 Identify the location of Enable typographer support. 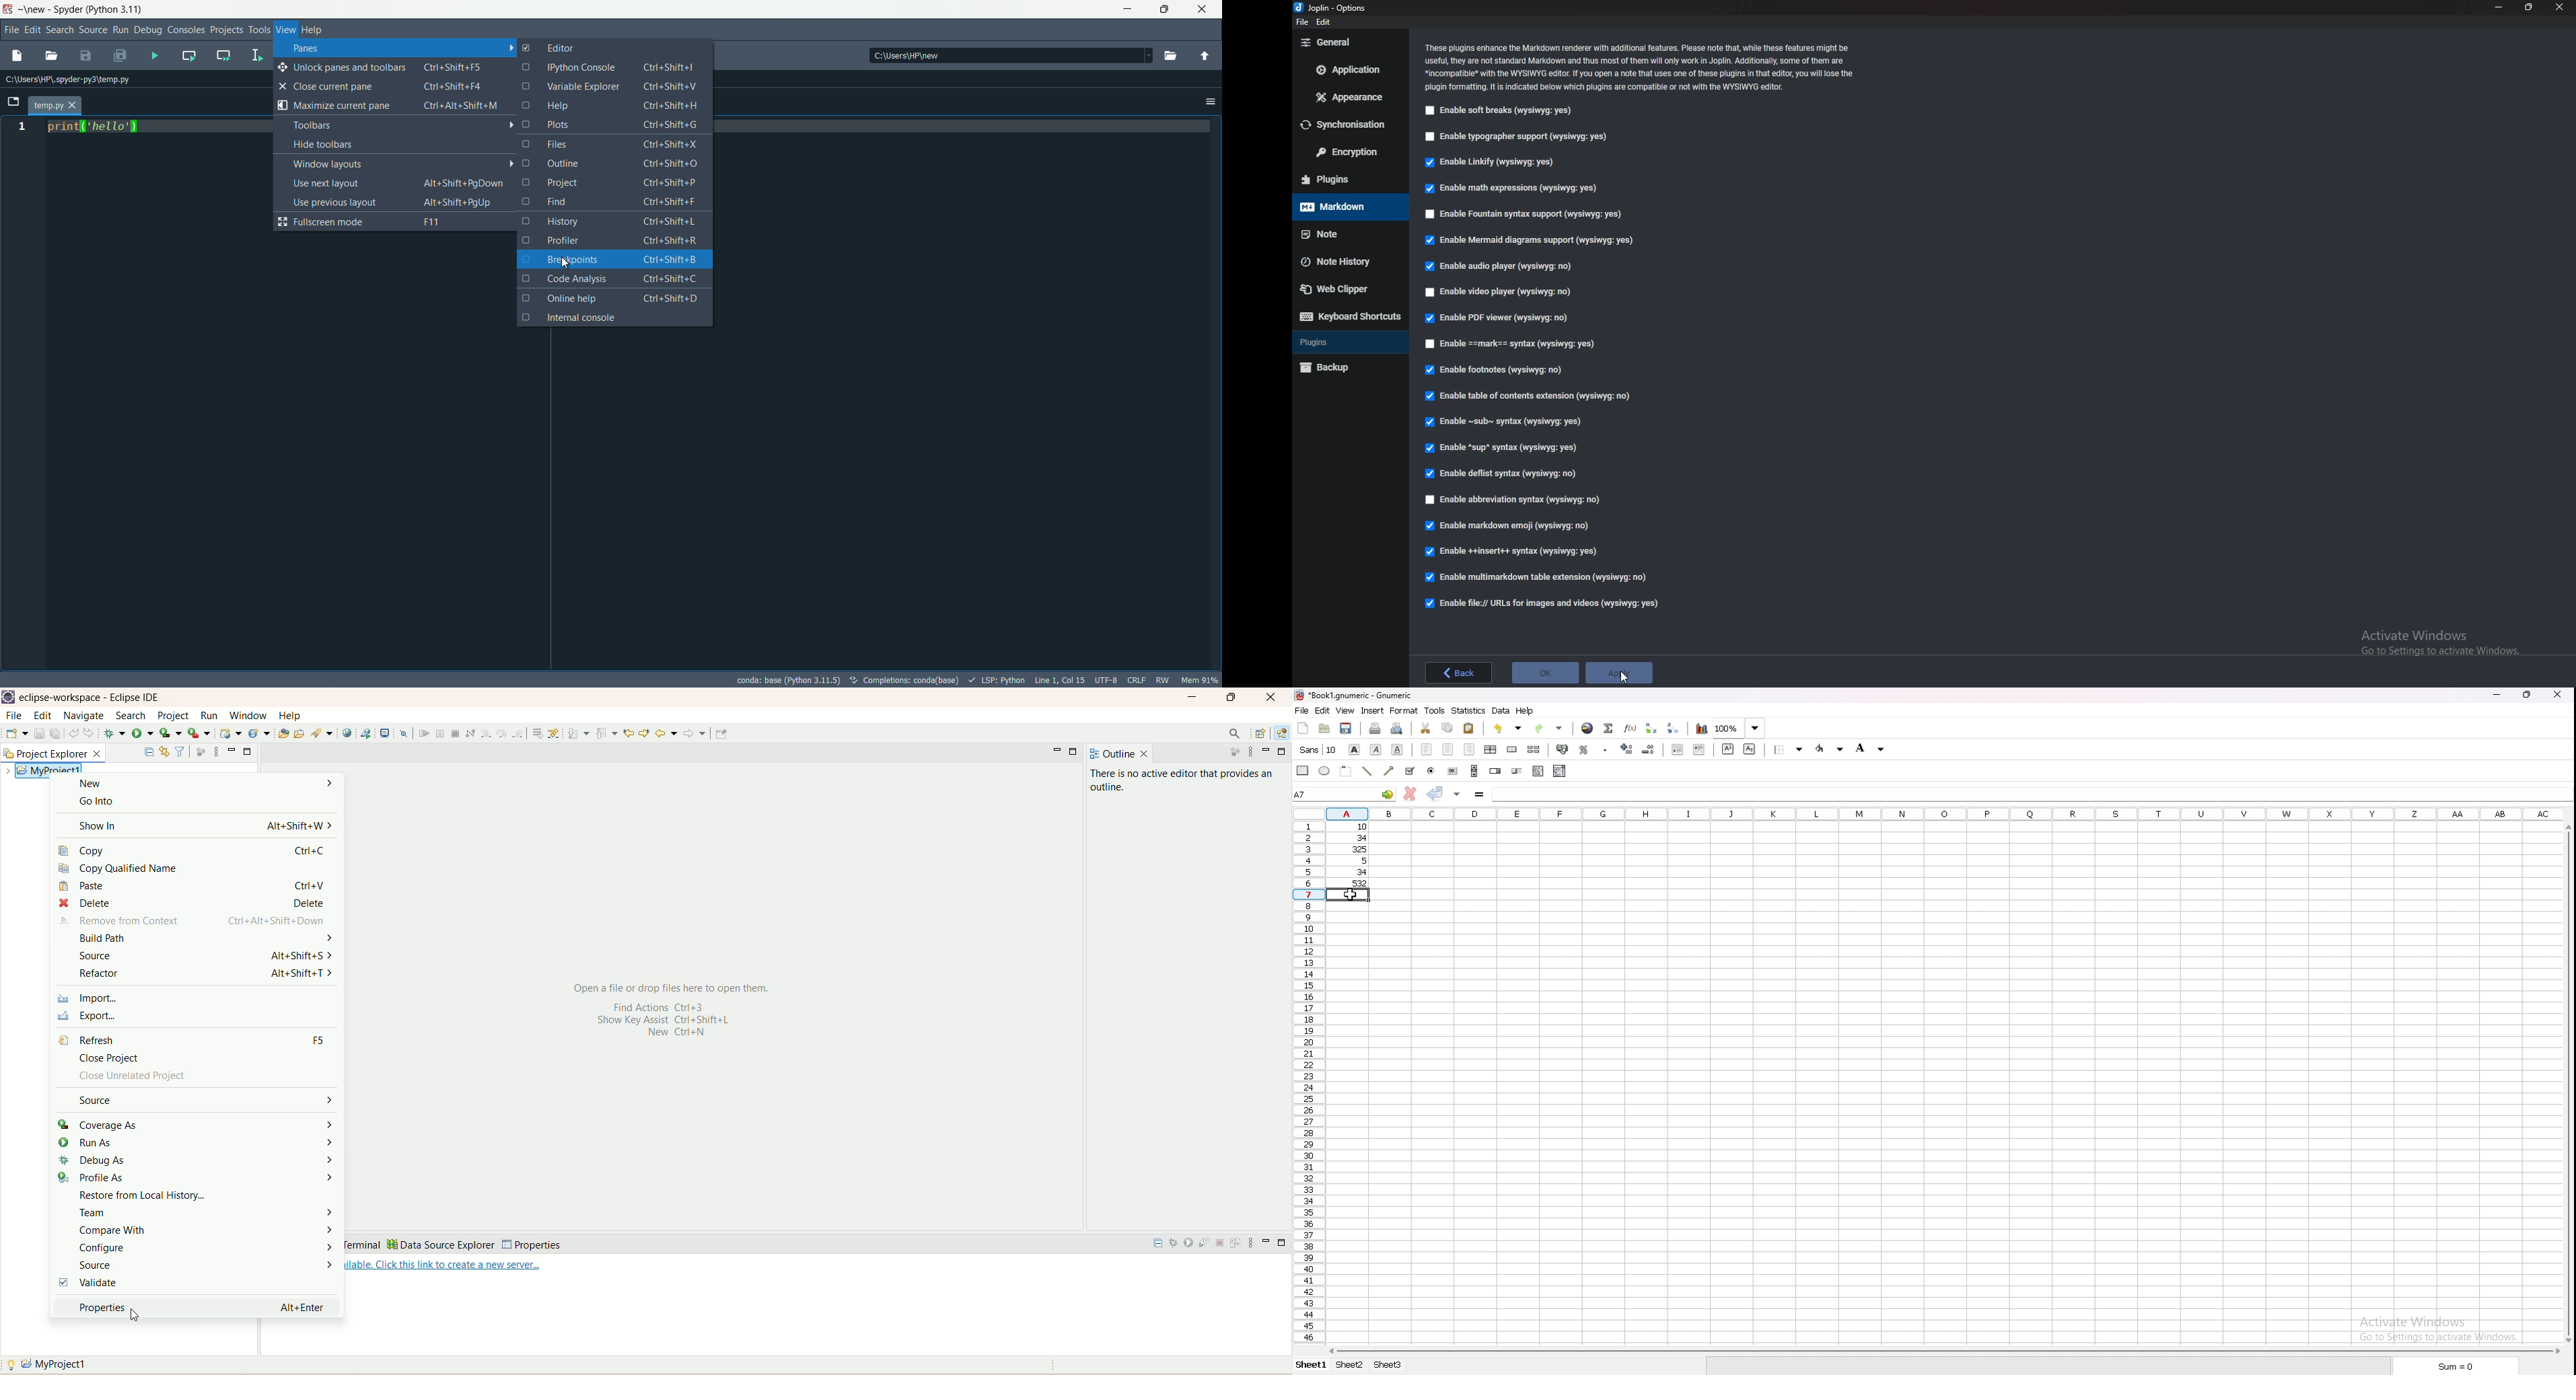
(1519, 138).